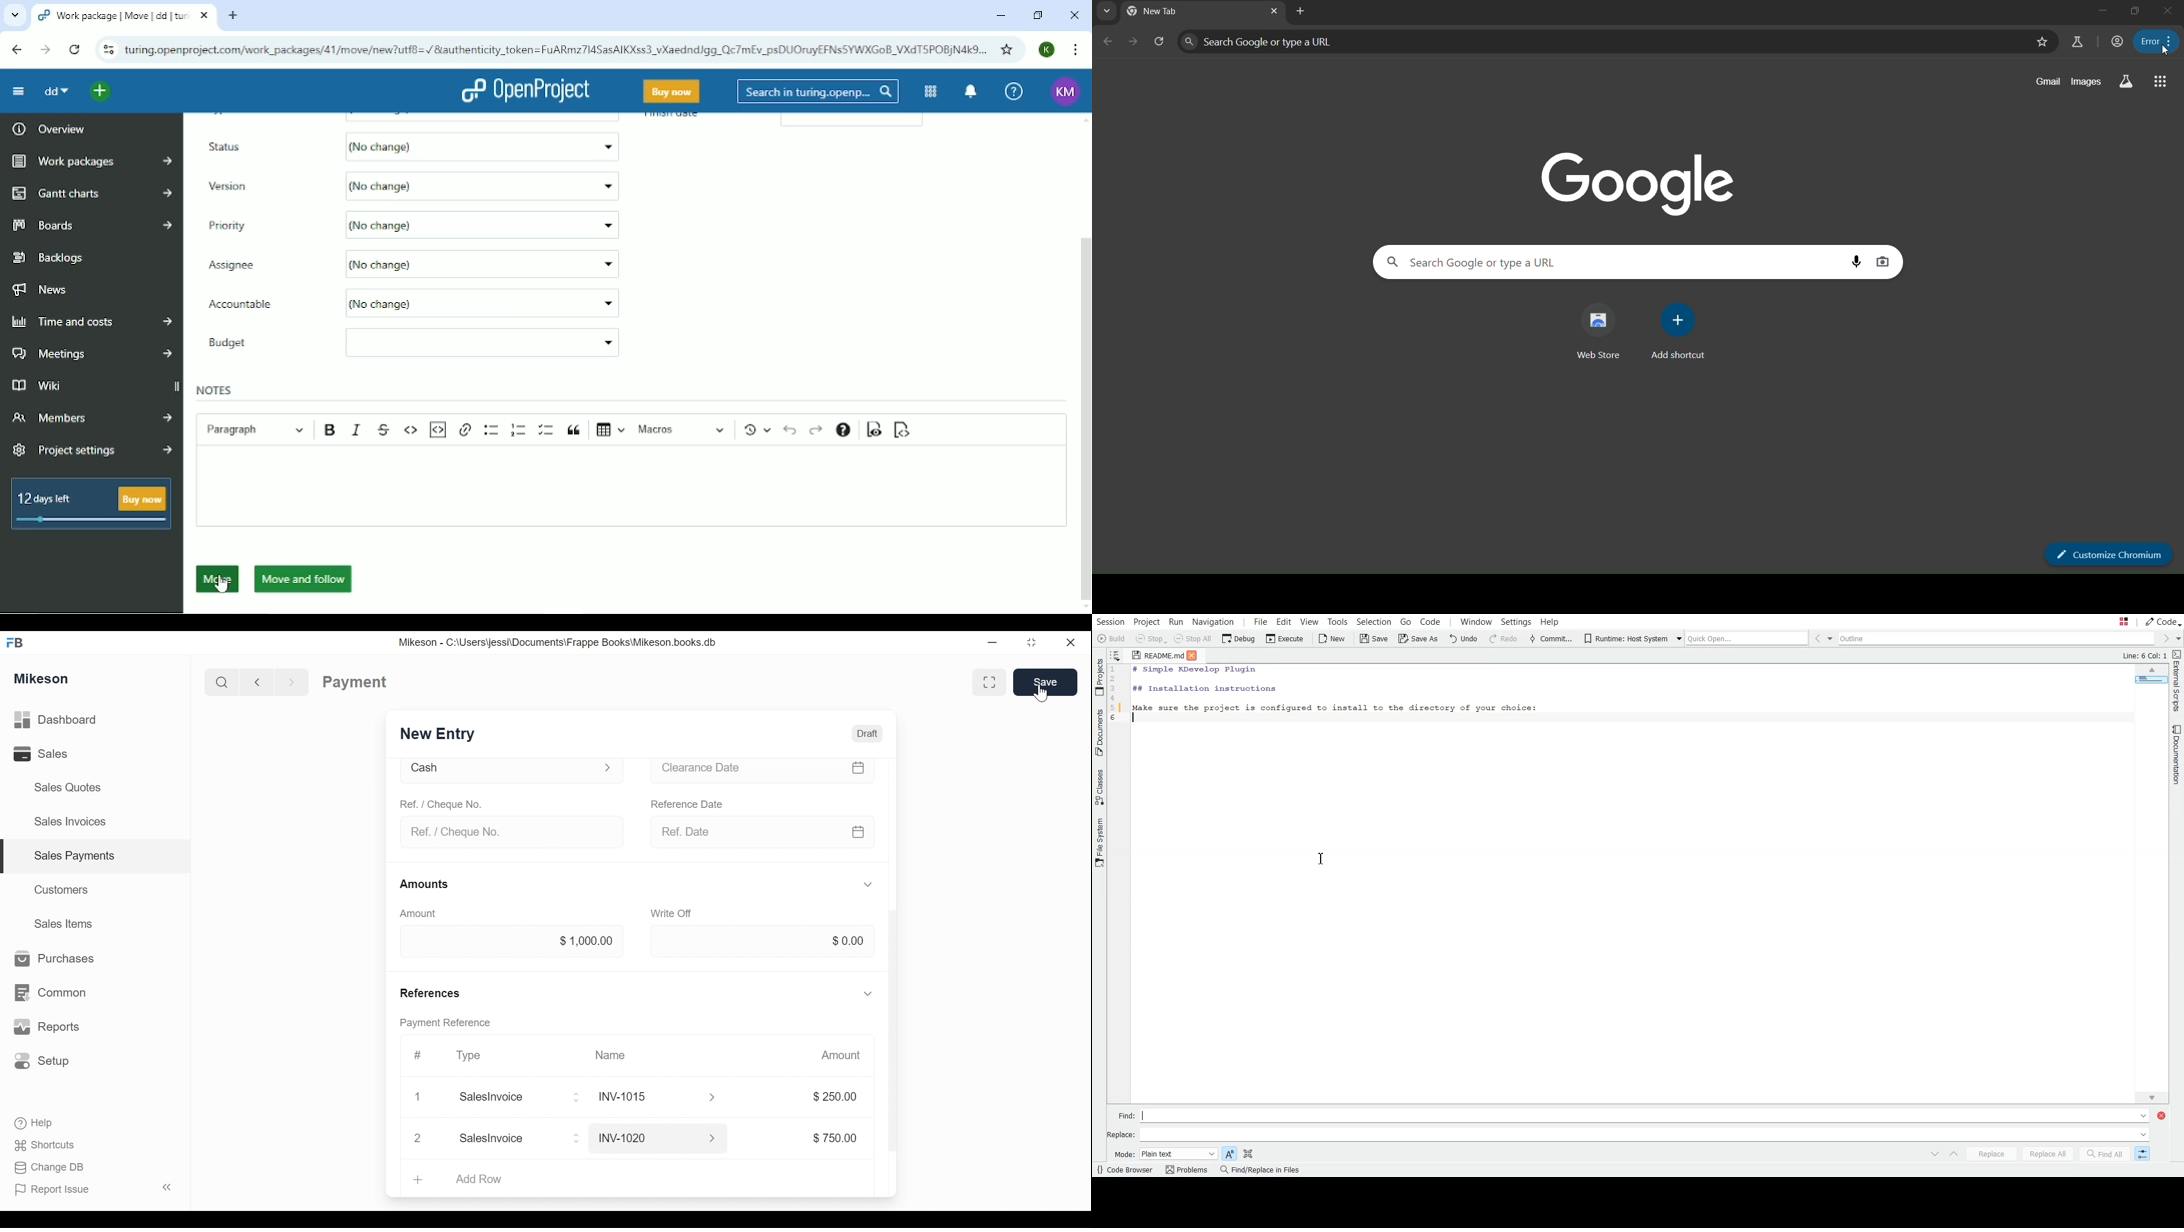 This screenshot has height=1232, width=2184. What do you see at coordinates (469, 1055) in the screenshot?
I see `Type` at bounding box center [469, 1055].